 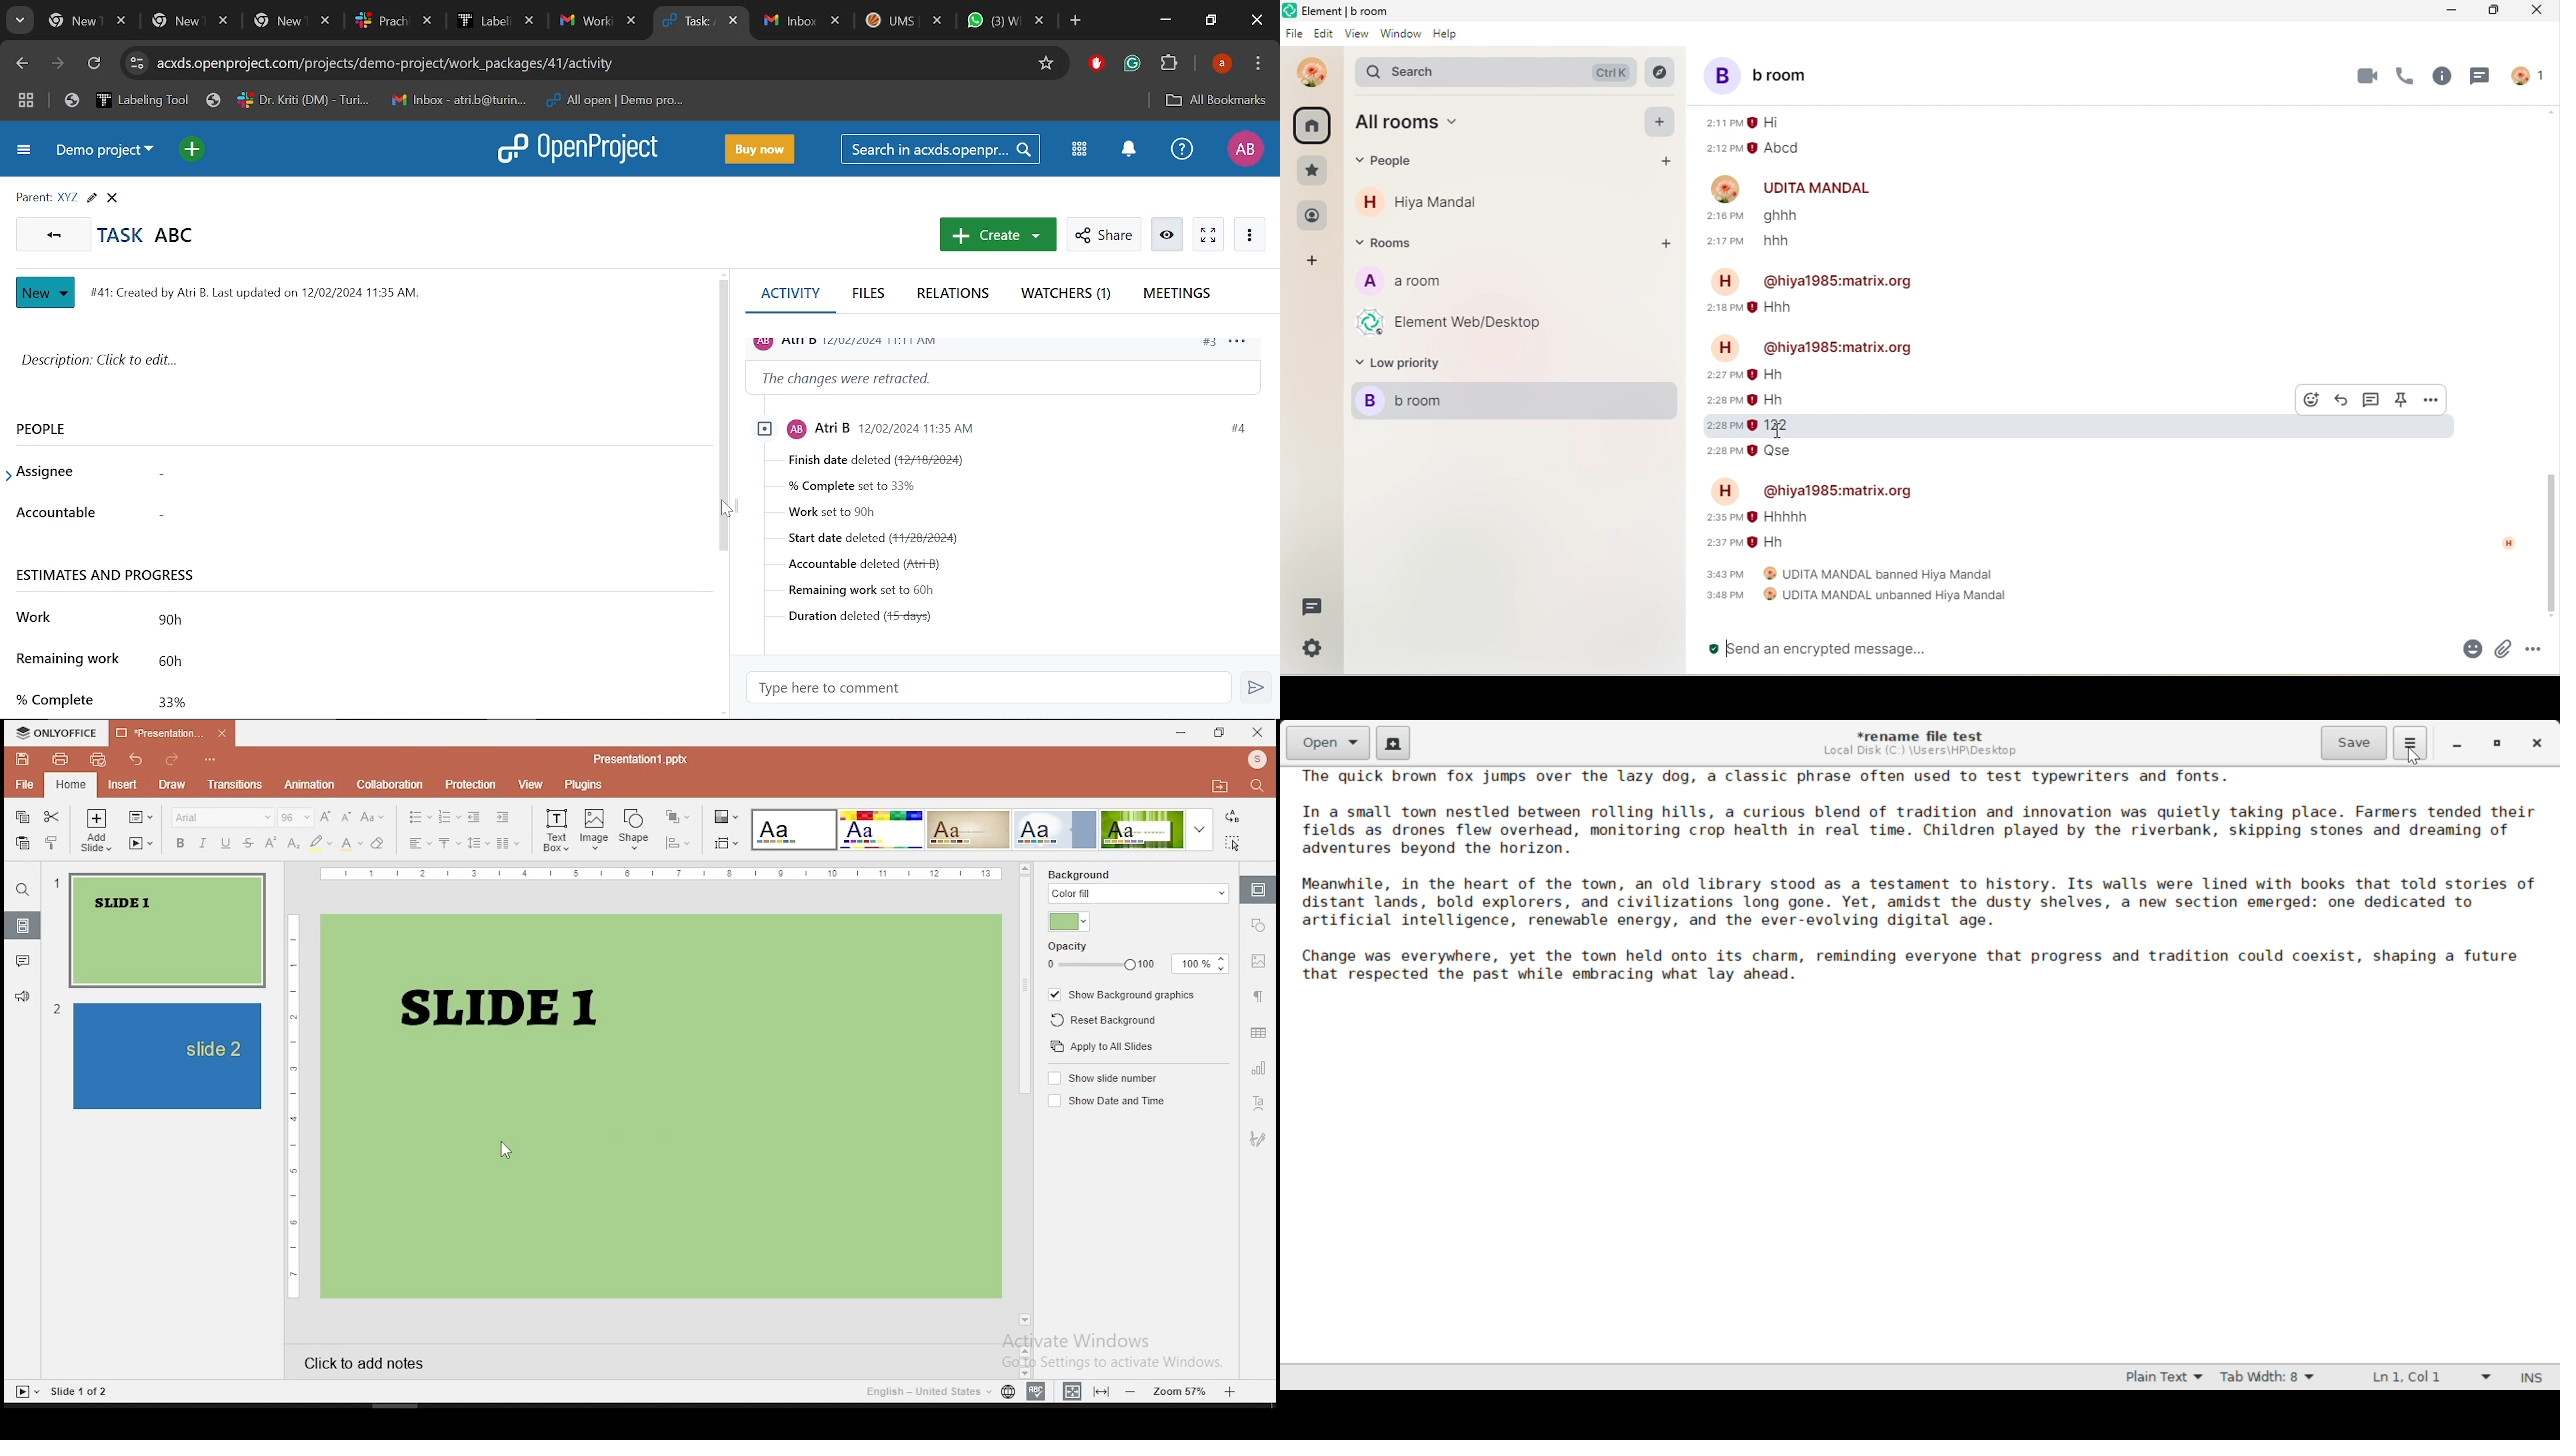 I want to click on favourite, so click(x=1313, y=171).